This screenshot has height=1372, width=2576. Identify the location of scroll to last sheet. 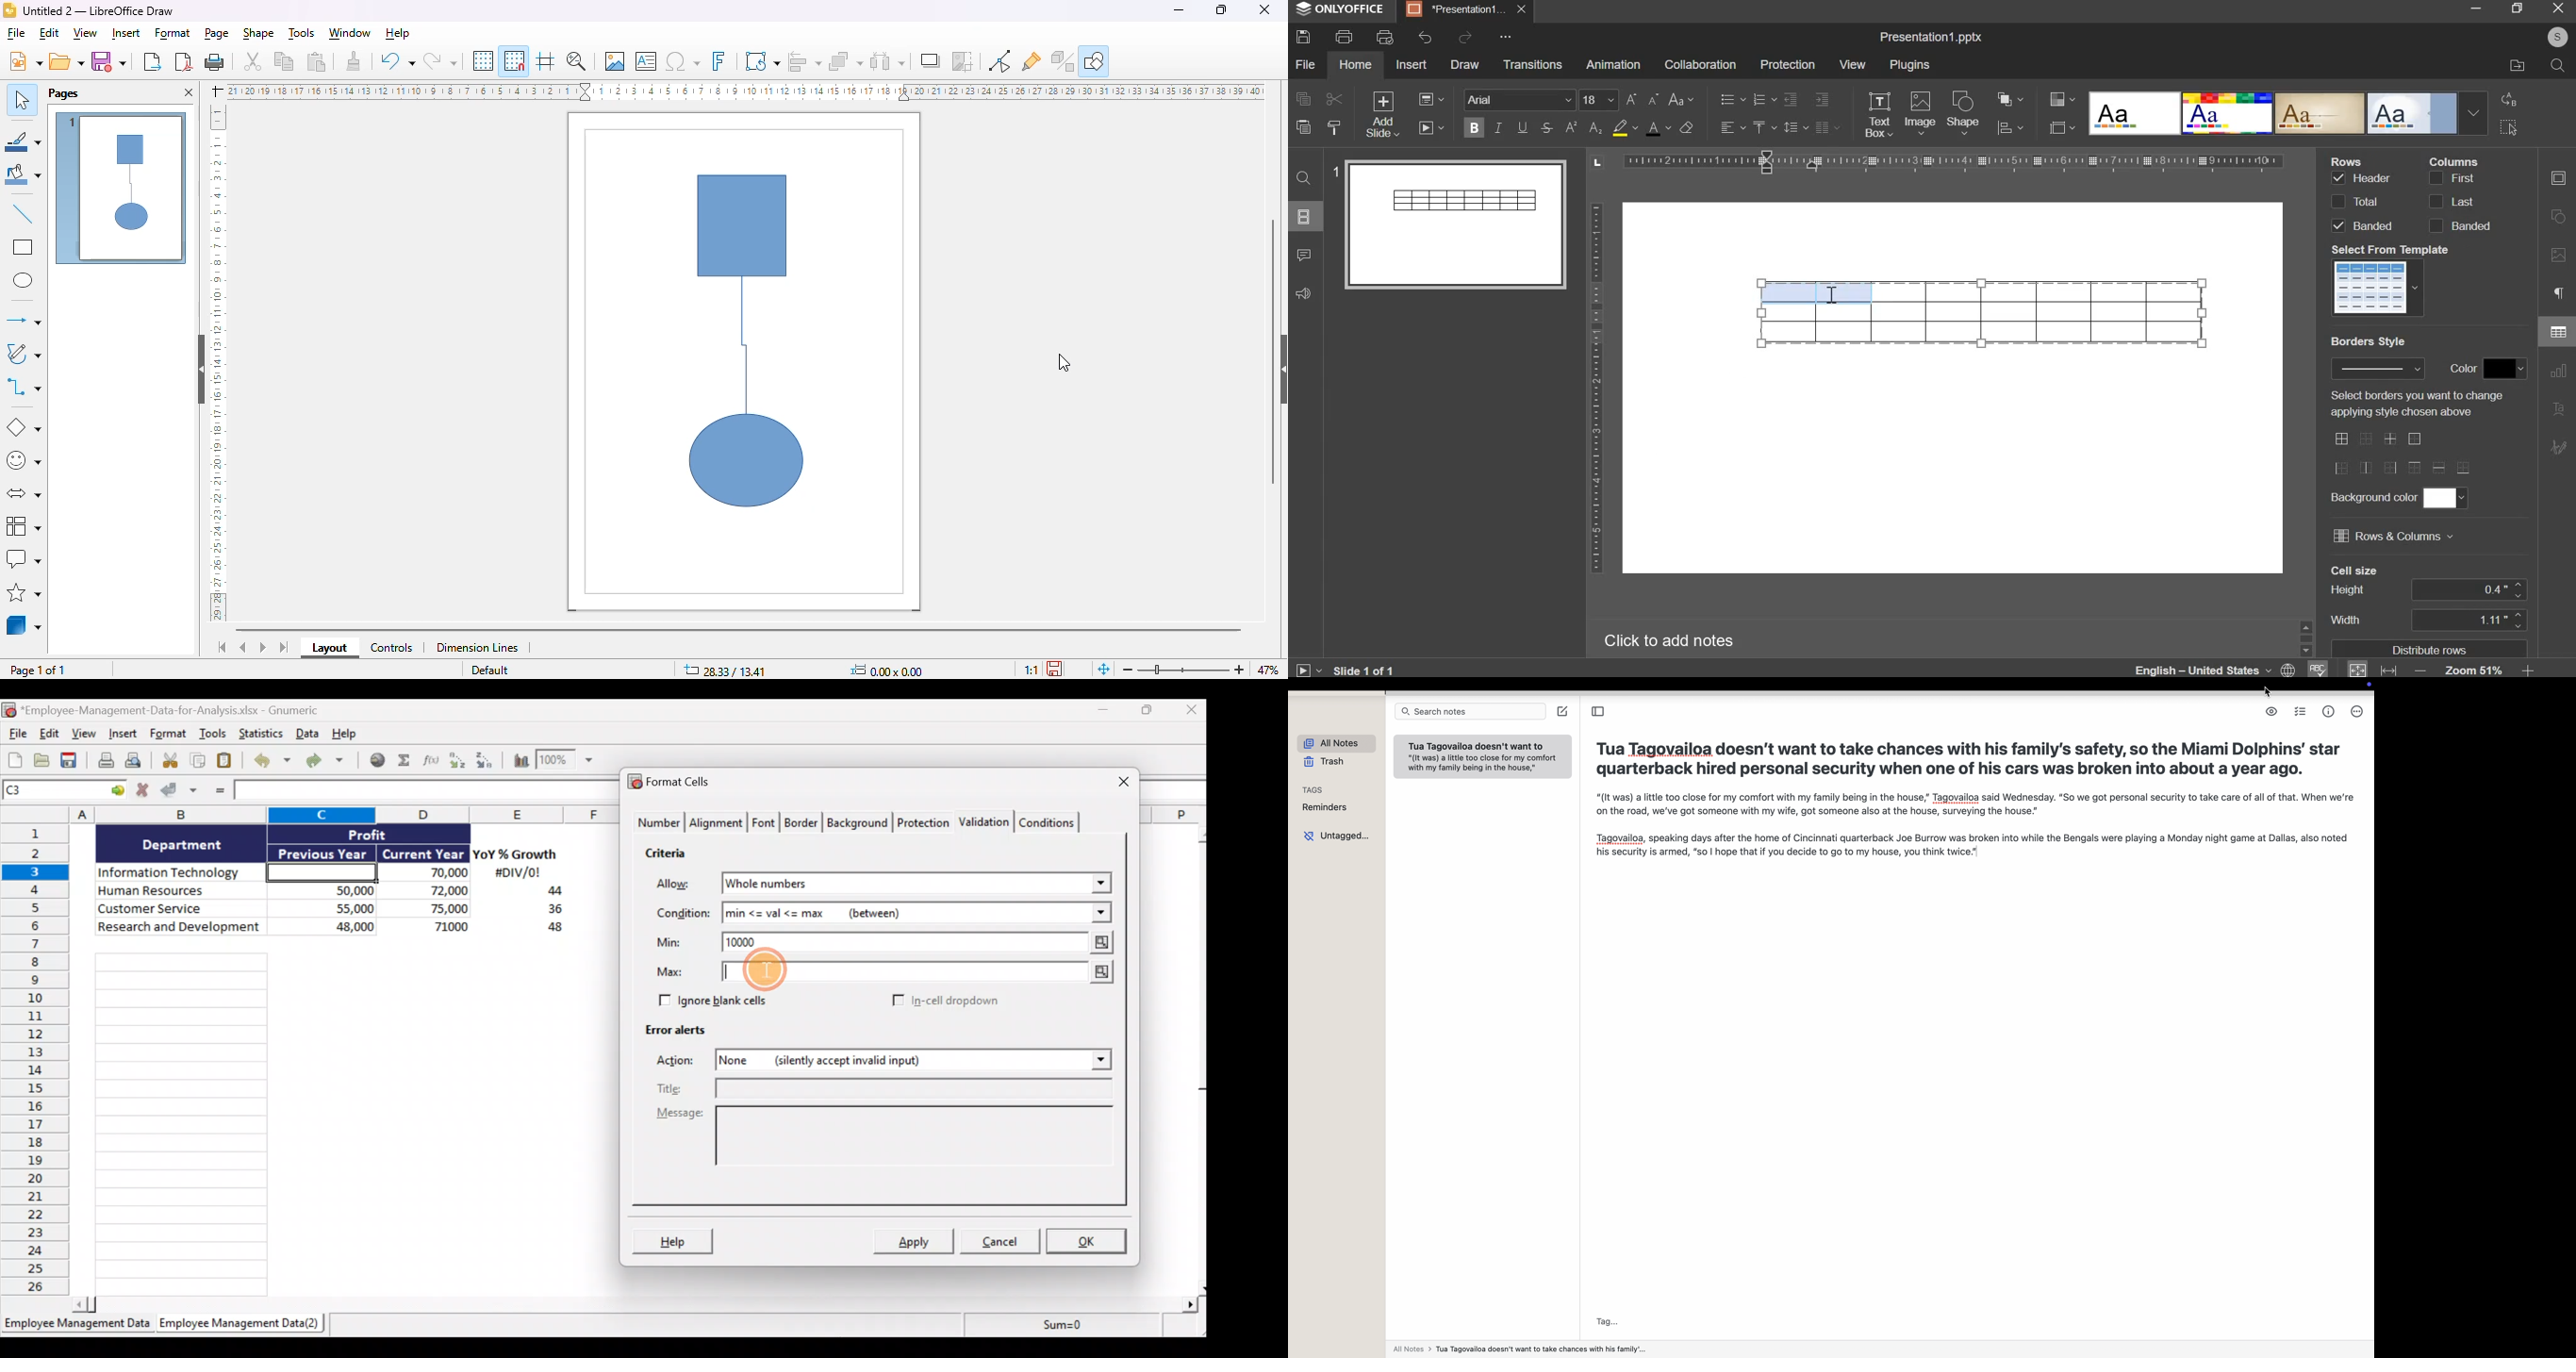
(285, 648).